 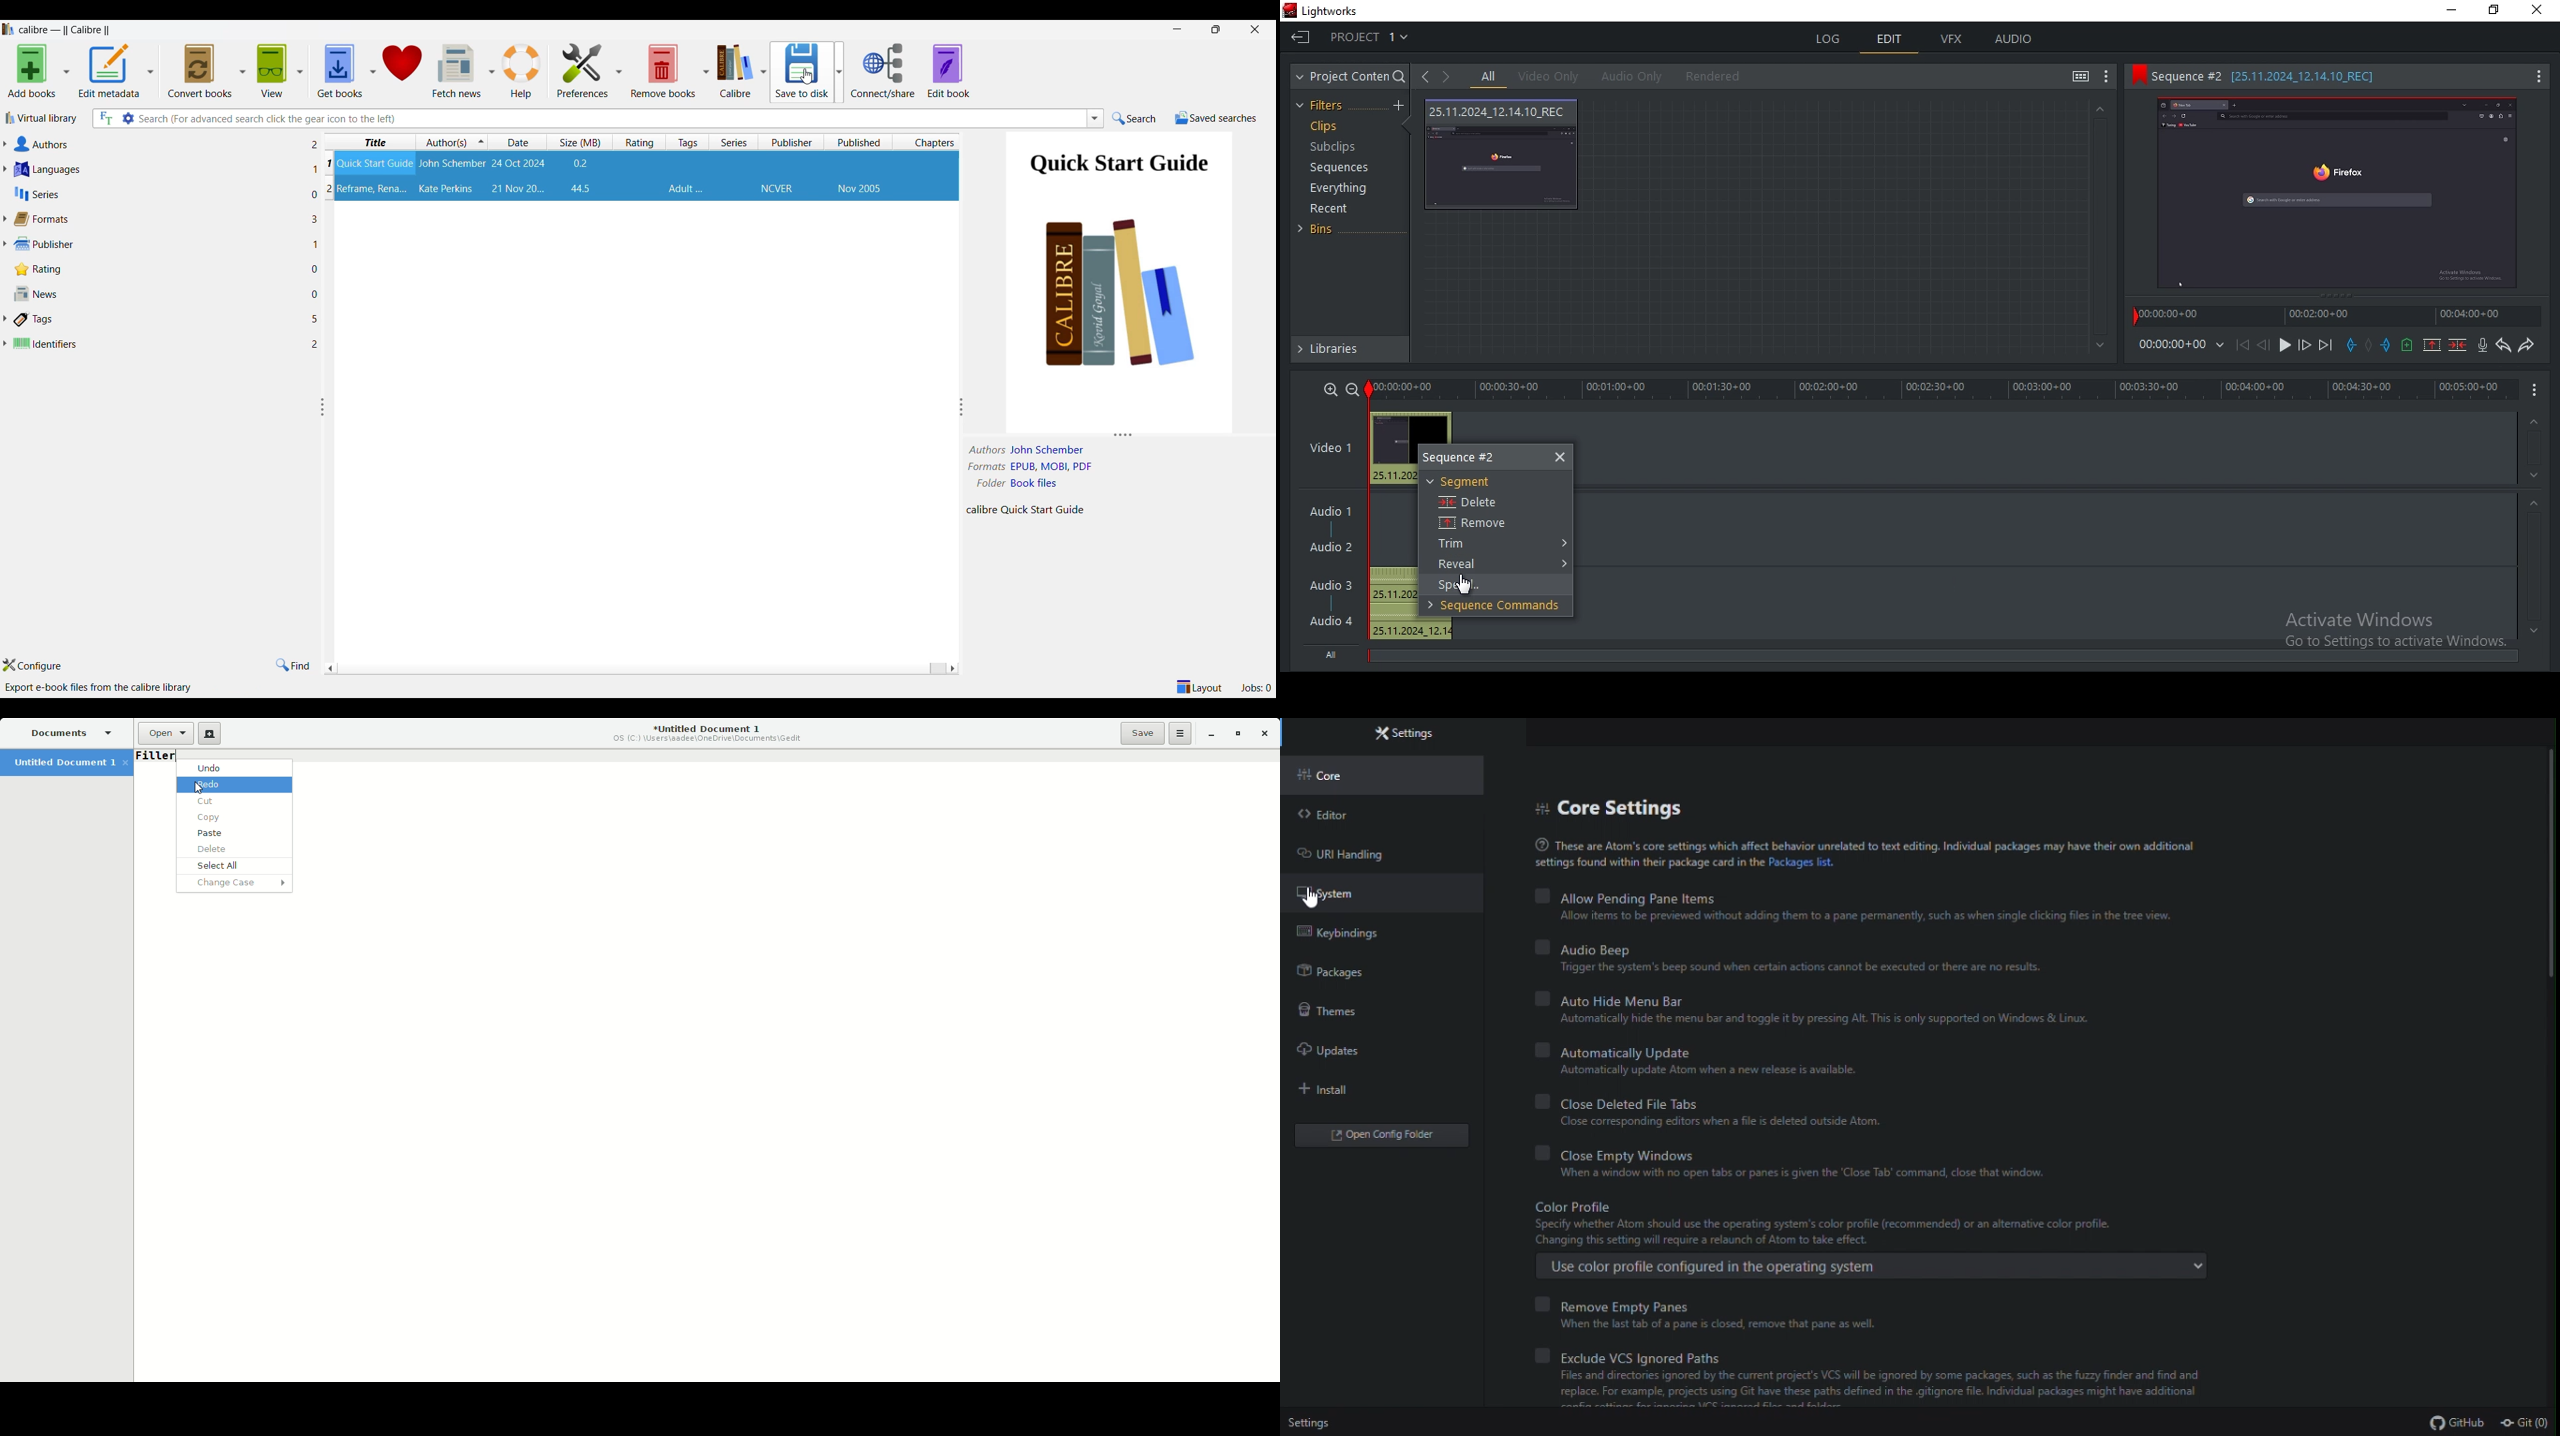 What do you see at coordinates (330, 166) in the screenshot?
I see `1` at bounding box center [330, 166].